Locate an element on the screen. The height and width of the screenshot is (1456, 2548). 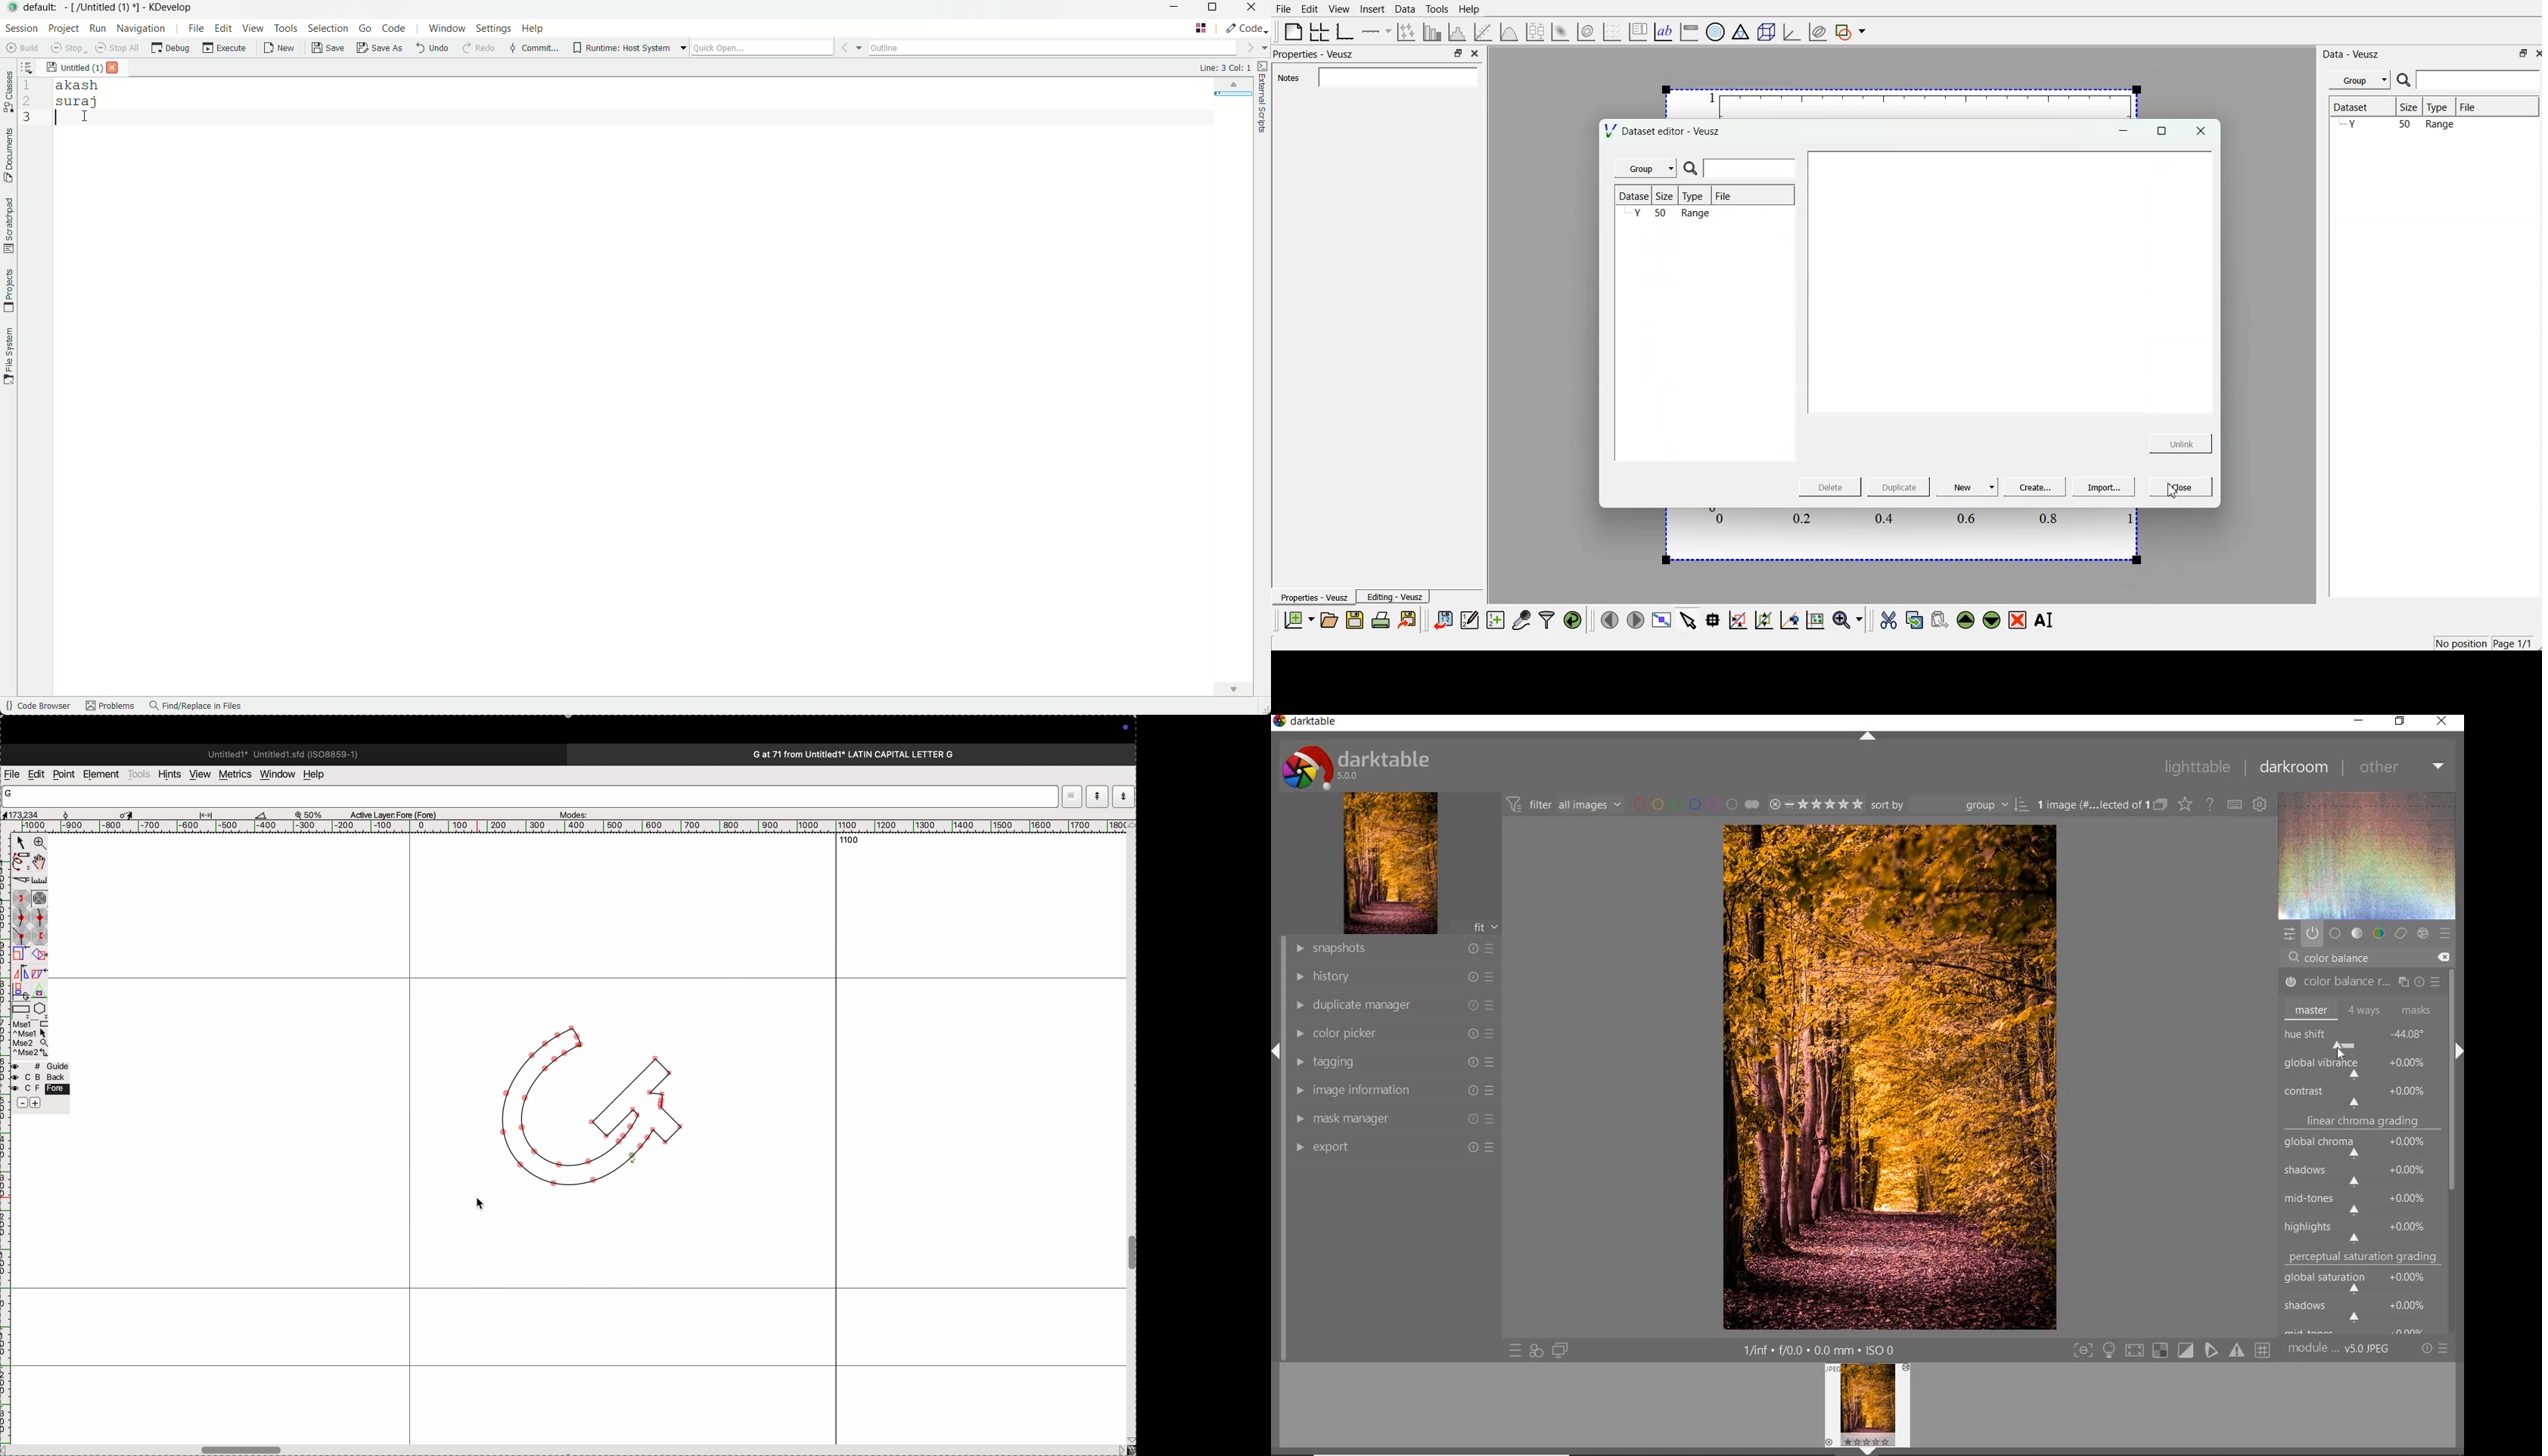
toggle modes is located at coordinates (2169, 1350).